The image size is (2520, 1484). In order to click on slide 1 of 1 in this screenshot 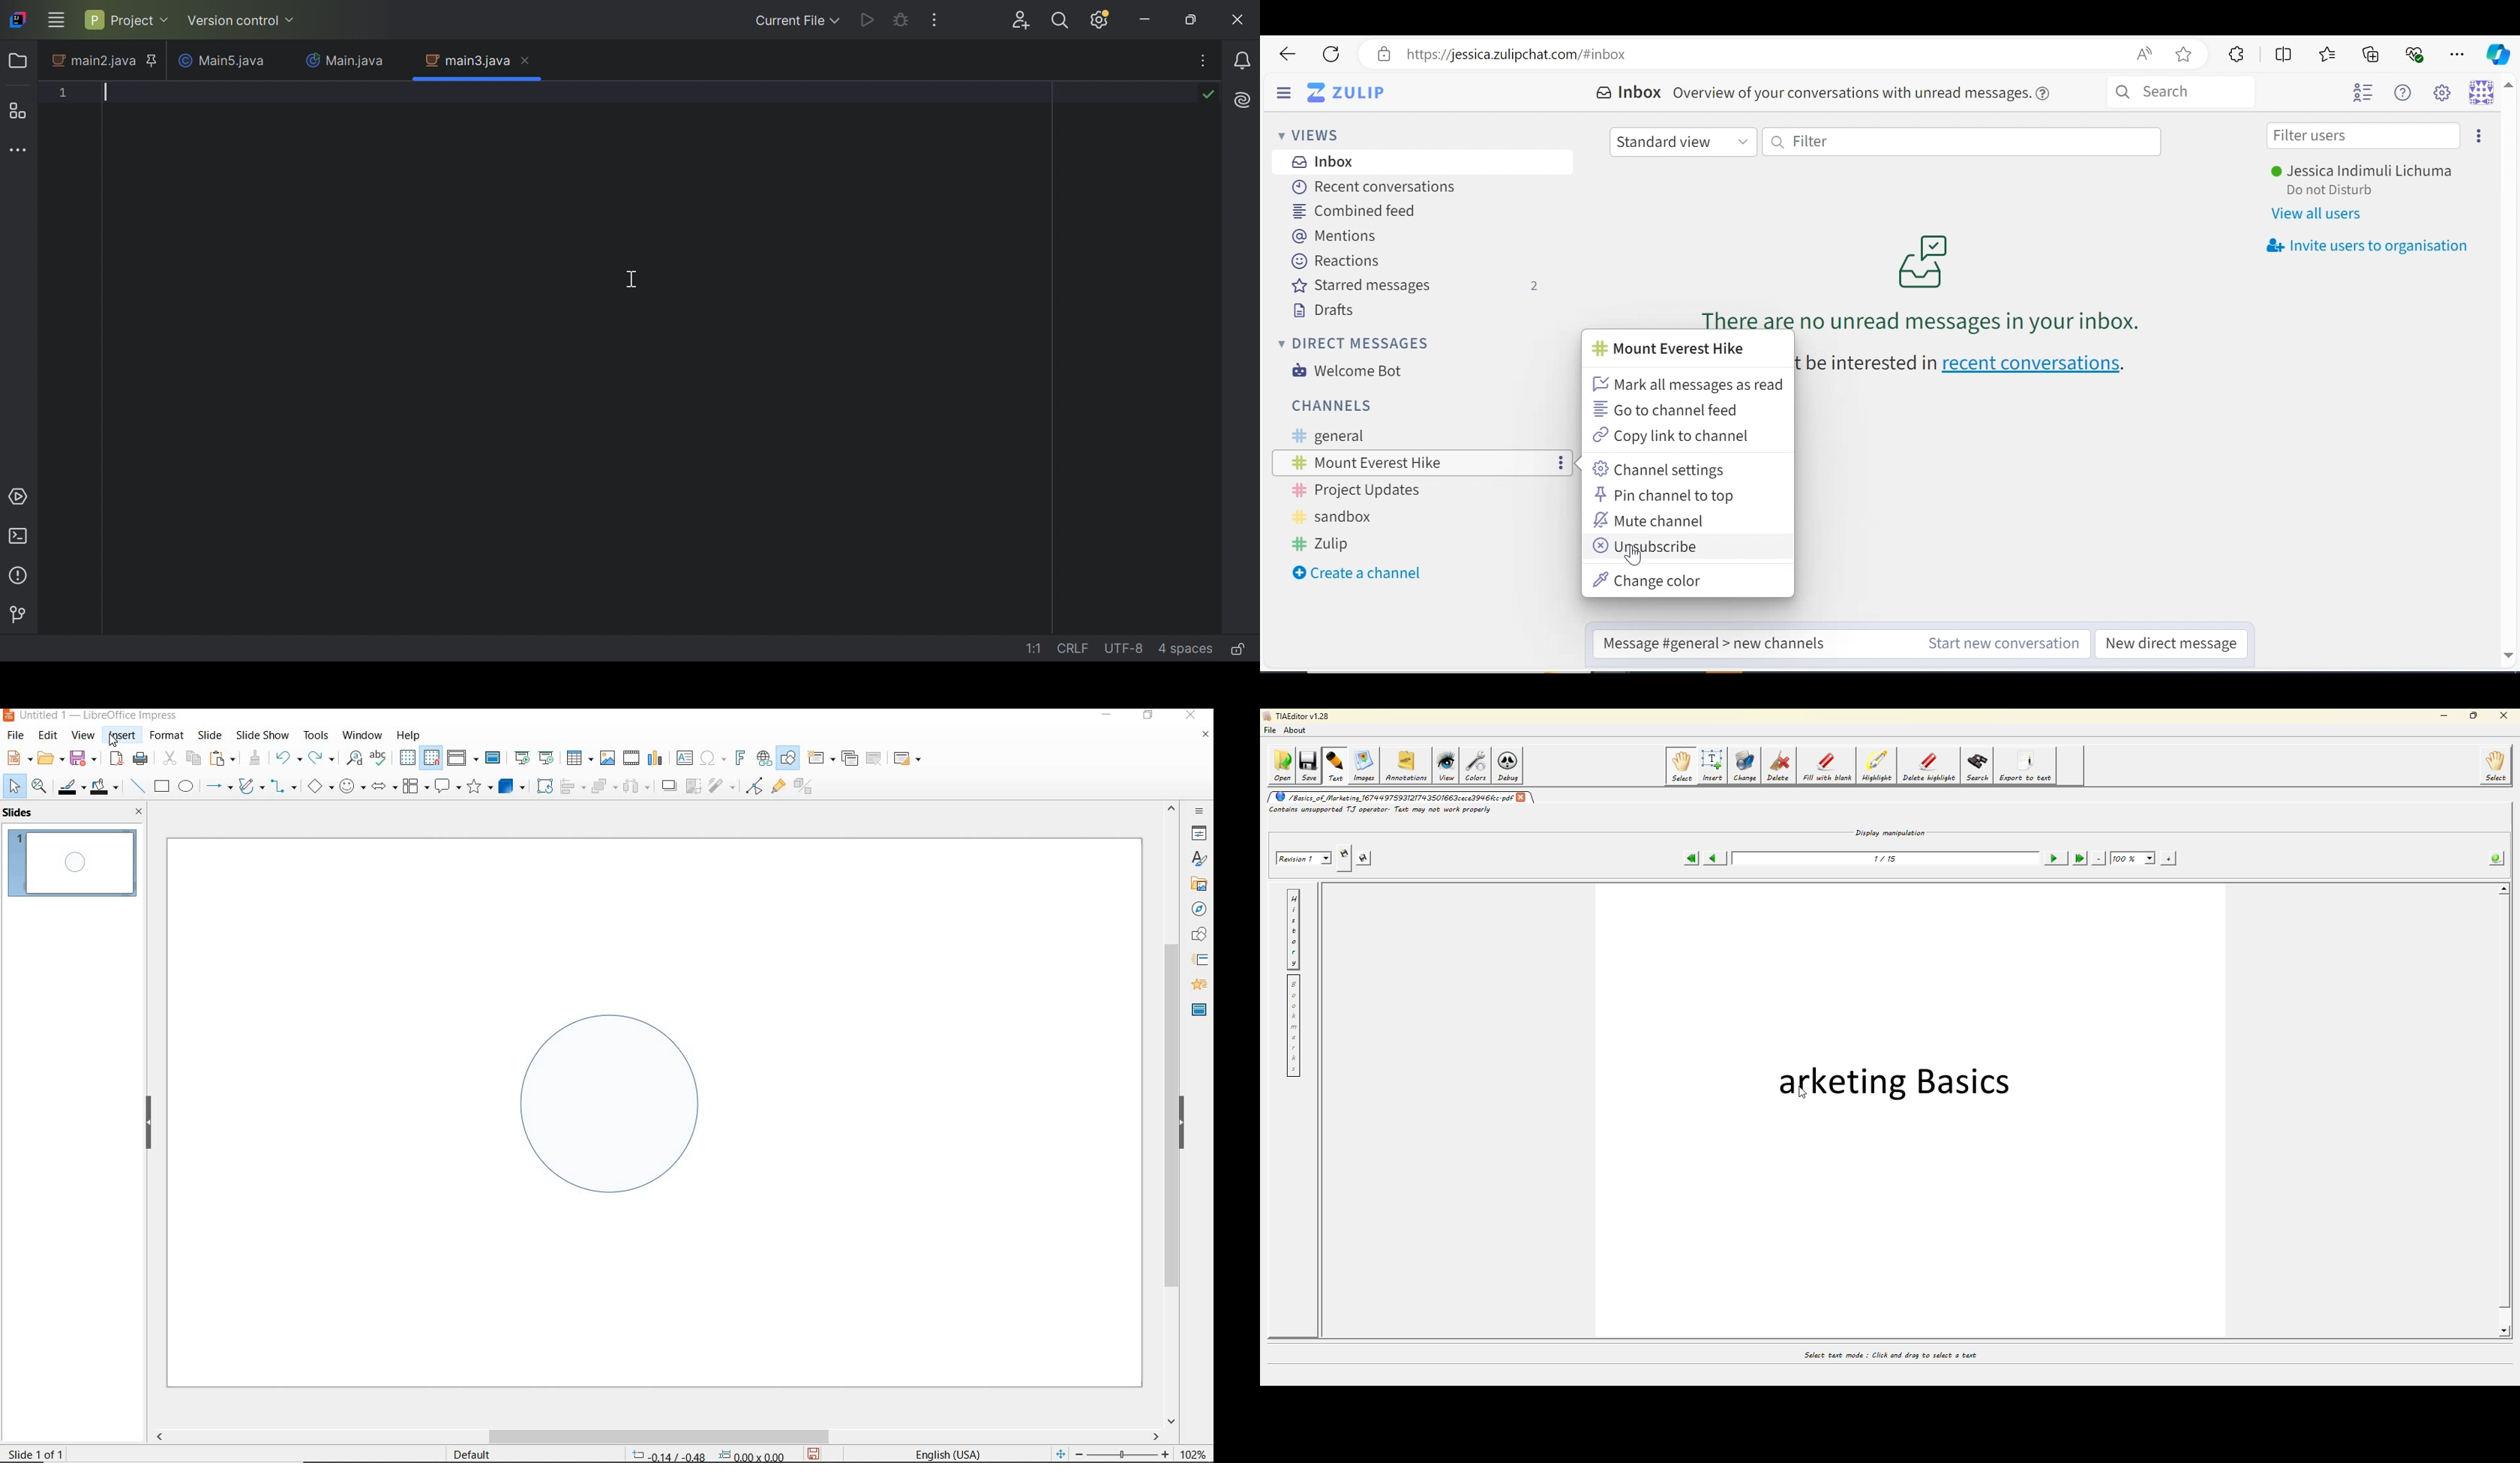, I will do `click(43, 1452)`.